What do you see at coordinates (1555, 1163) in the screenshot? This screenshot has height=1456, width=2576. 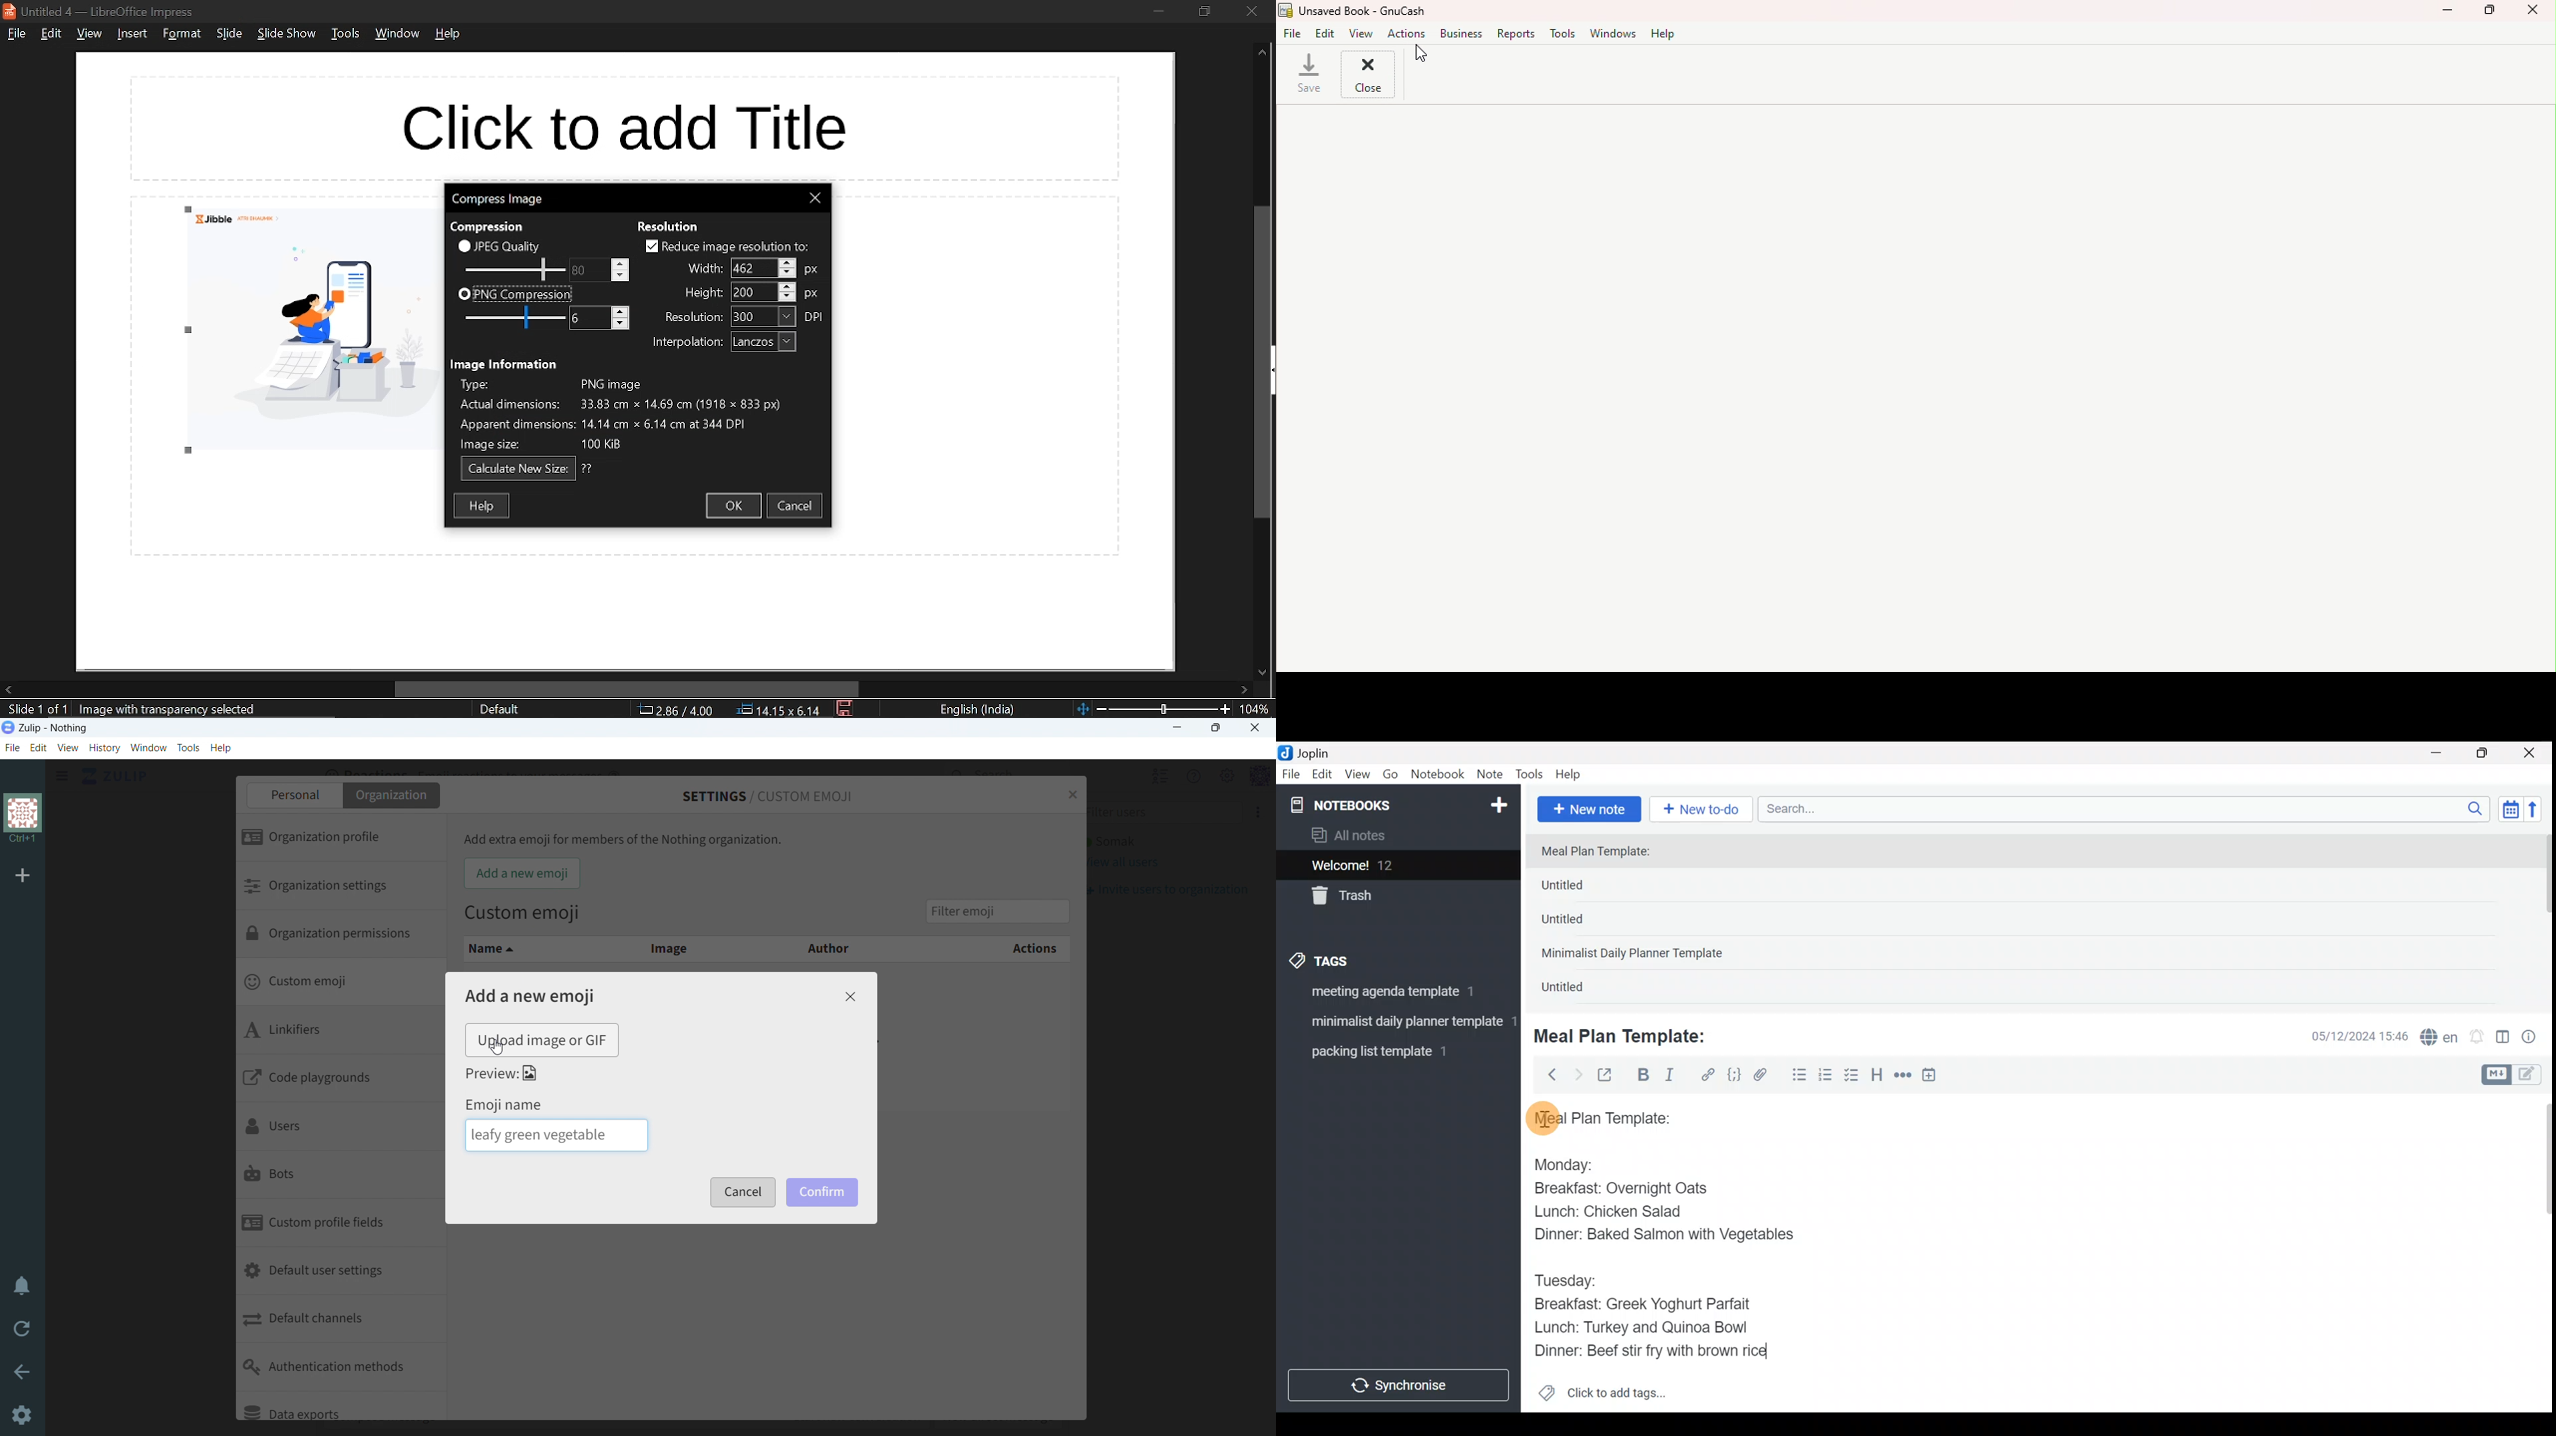 I see `Monday:` at bounding box center [1555, 1163].